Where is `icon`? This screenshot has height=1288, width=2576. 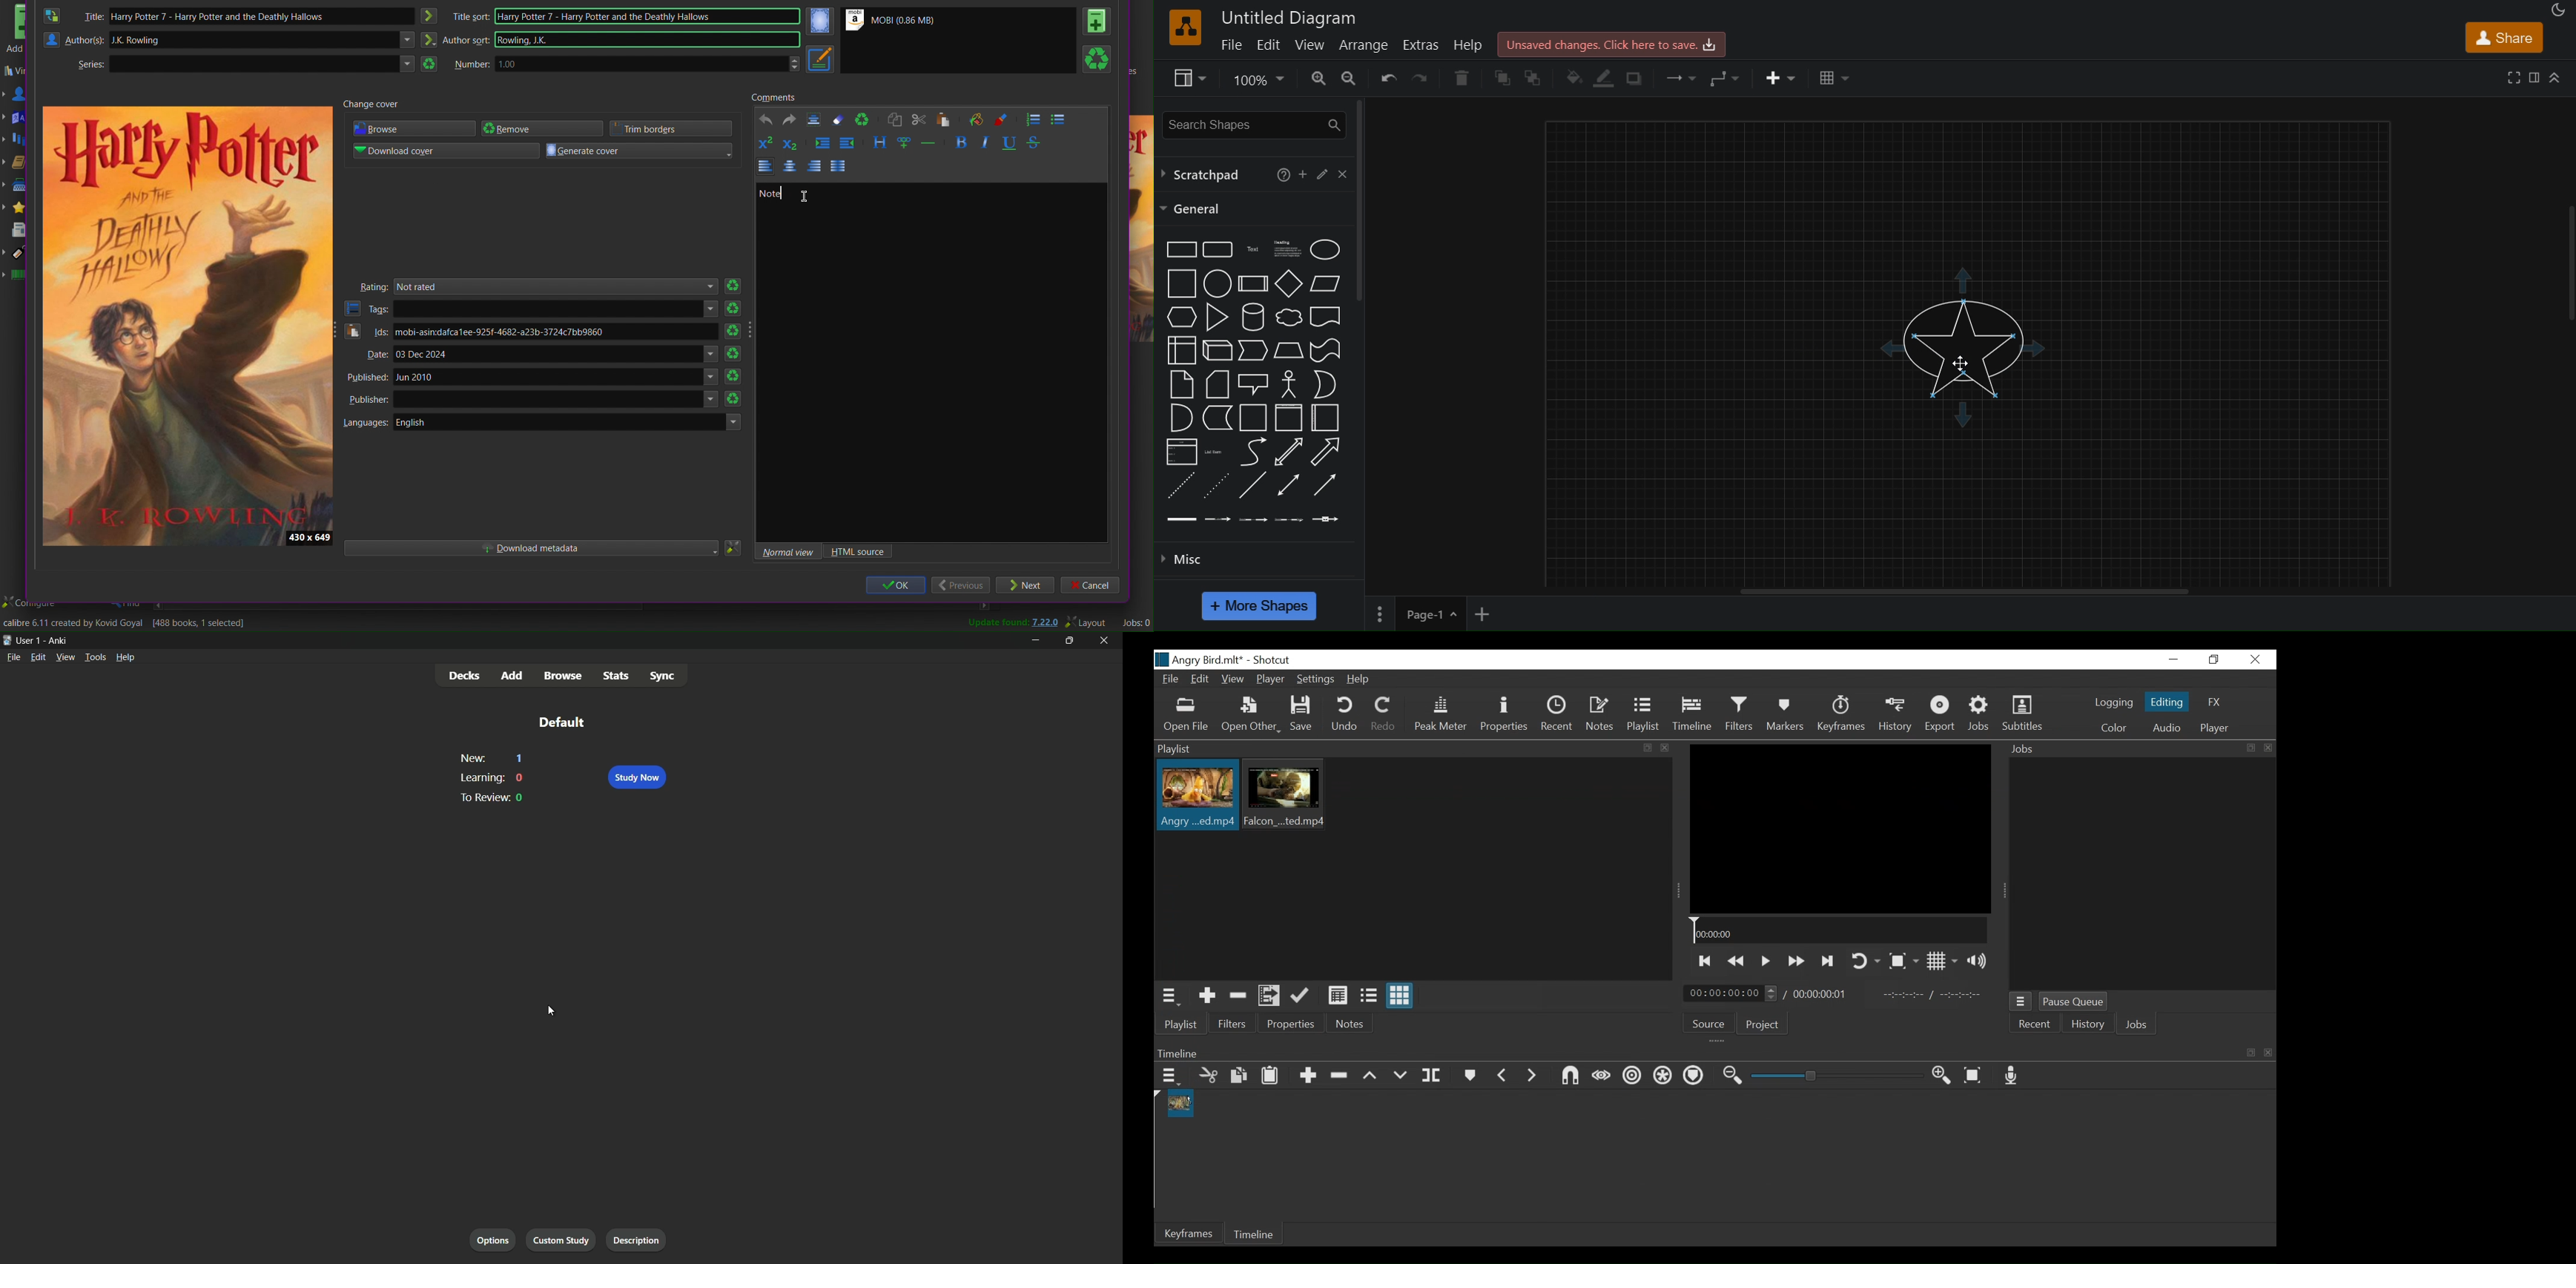
icon is located at coordinates (7, 639).